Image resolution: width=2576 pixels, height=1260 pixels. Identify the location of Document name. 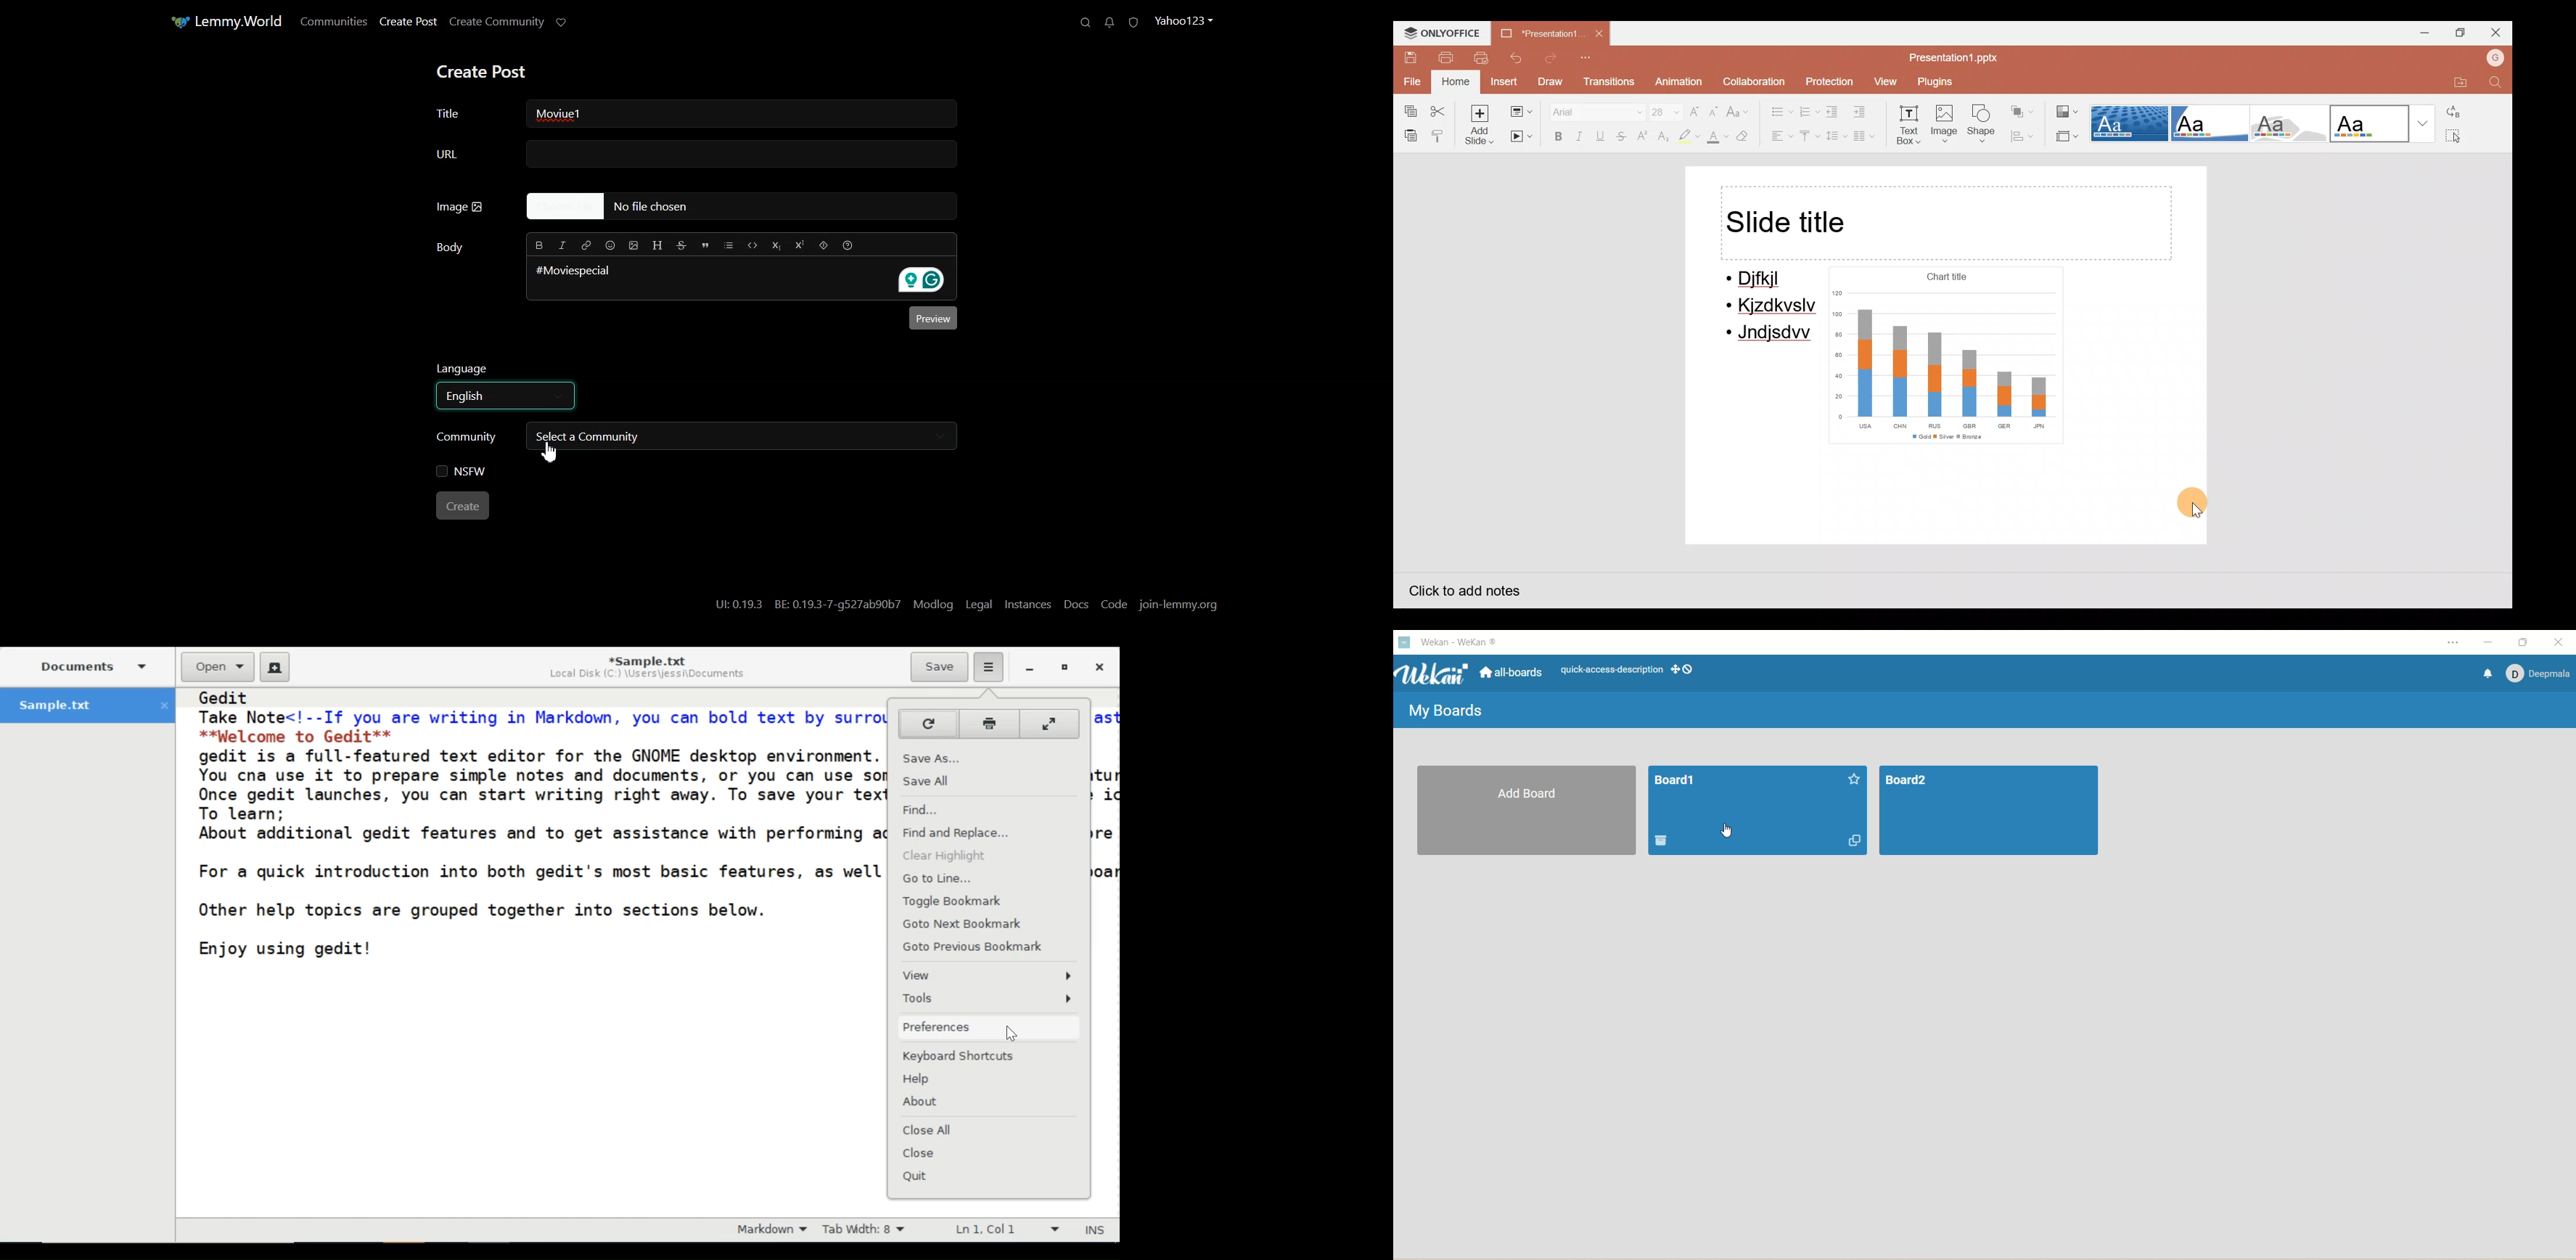
(1536, 31).